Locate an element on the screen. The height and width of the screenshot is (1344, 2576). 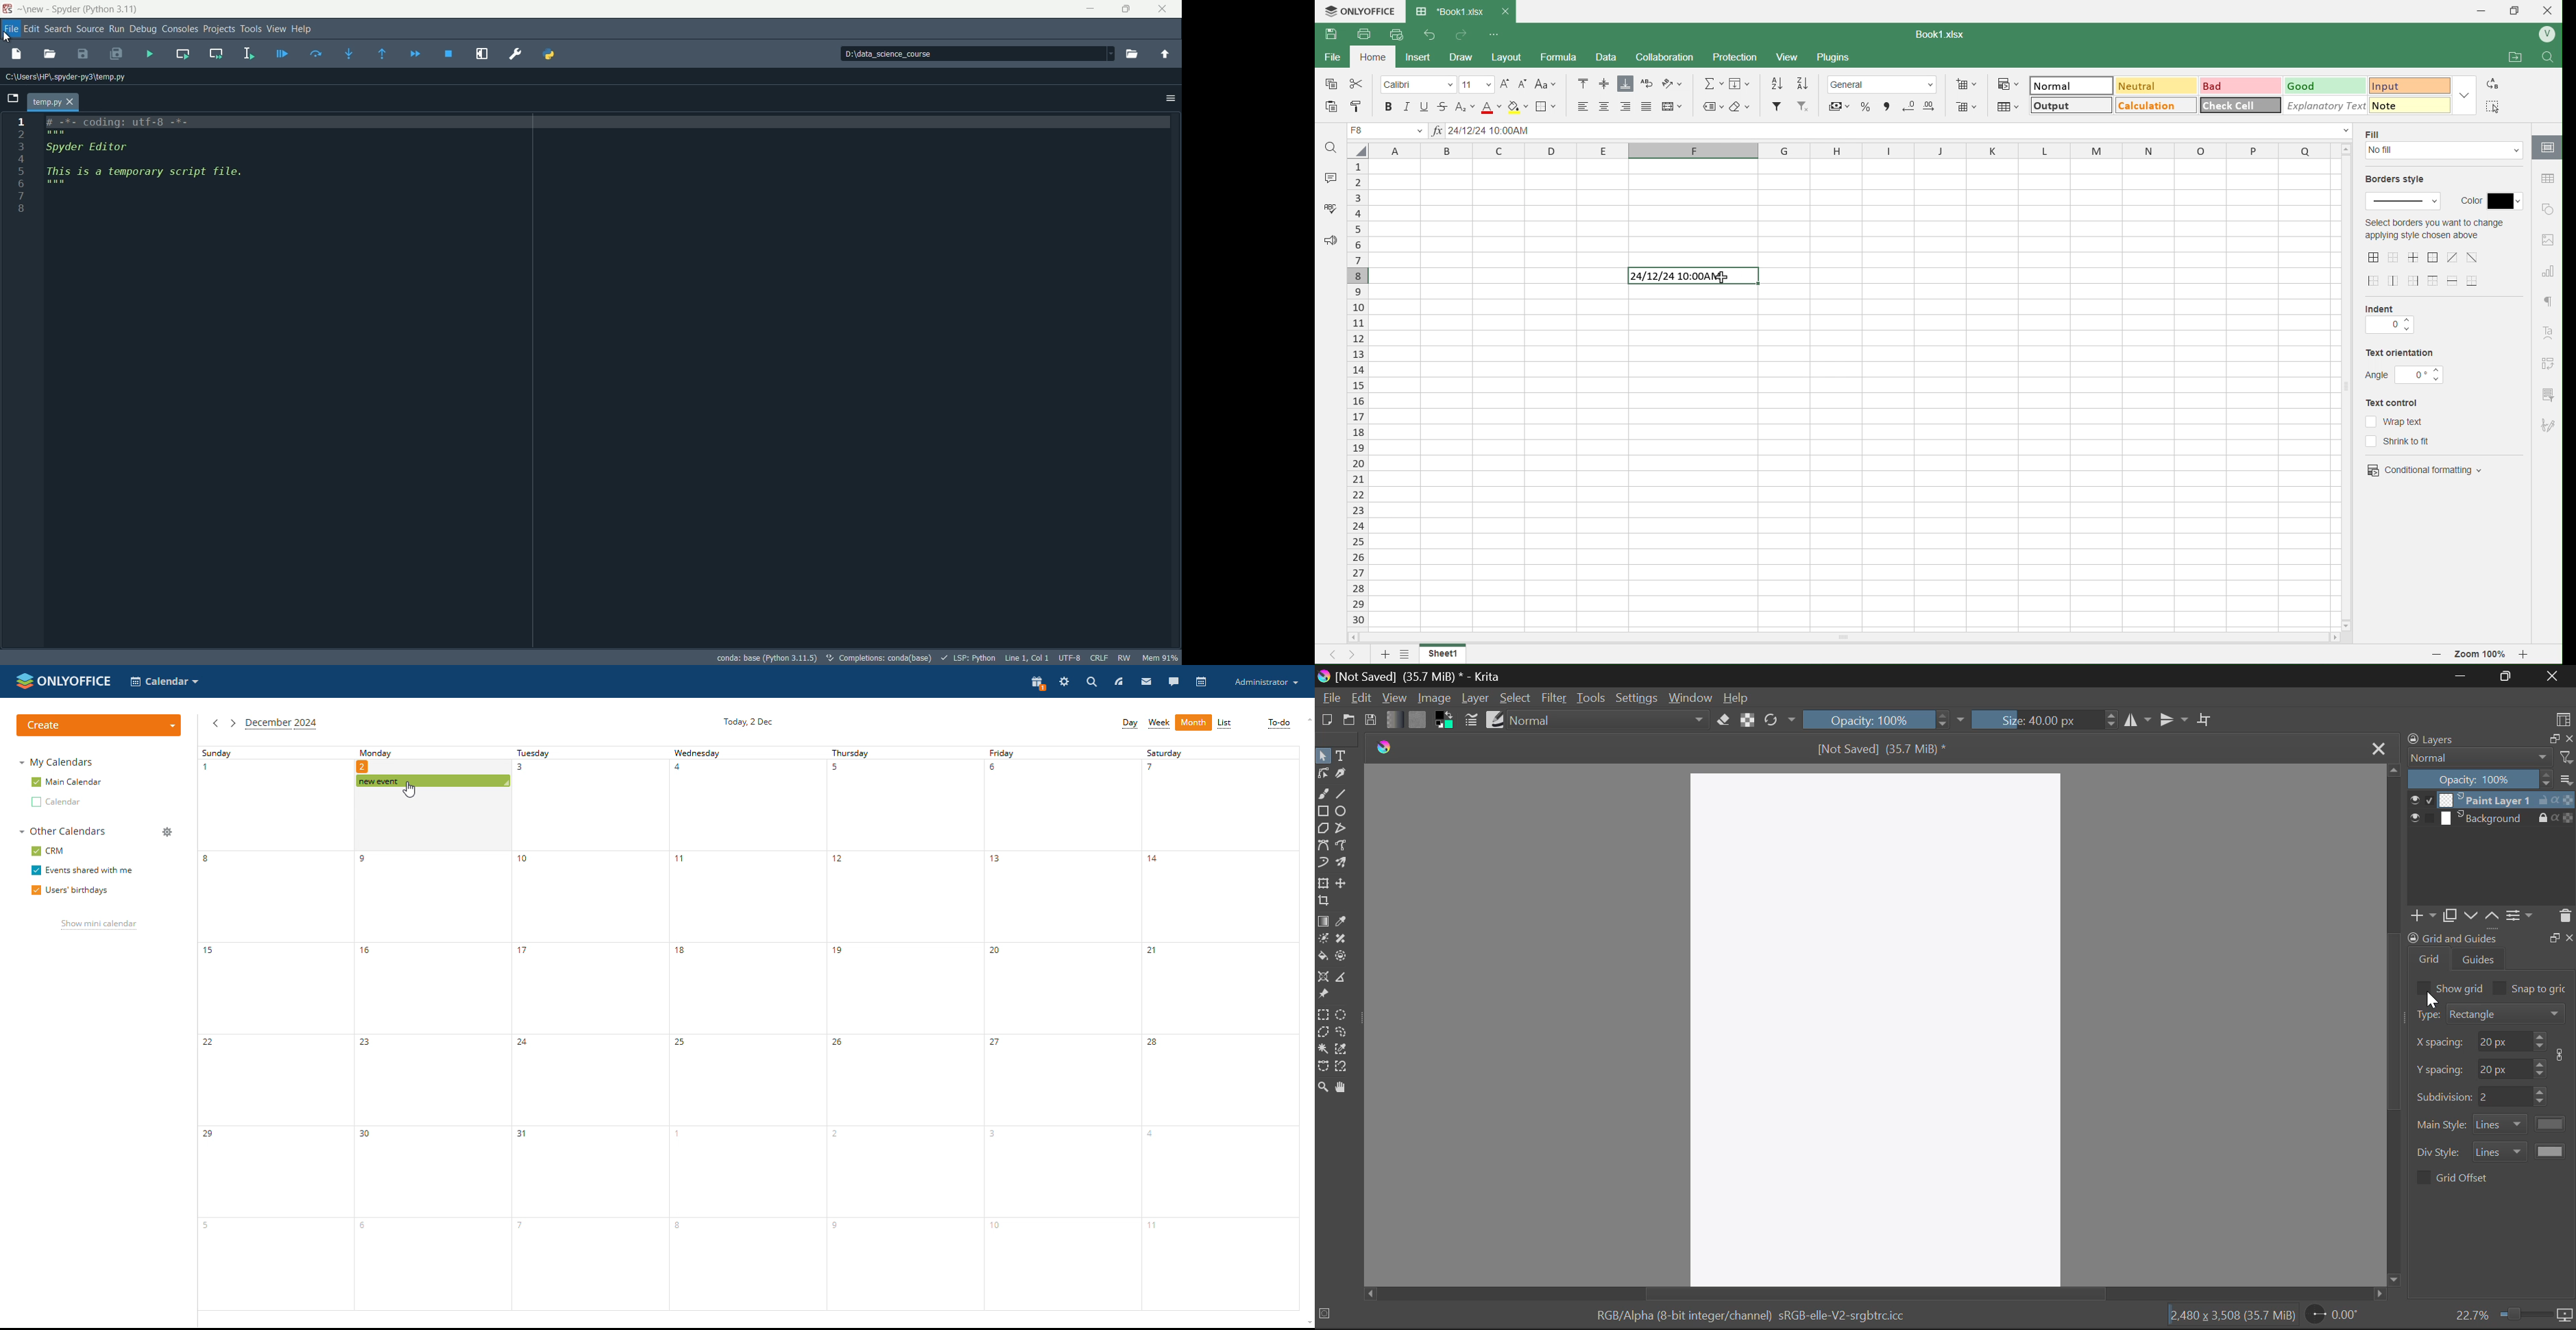
Brush Size is located at coordinates (2043, 719).